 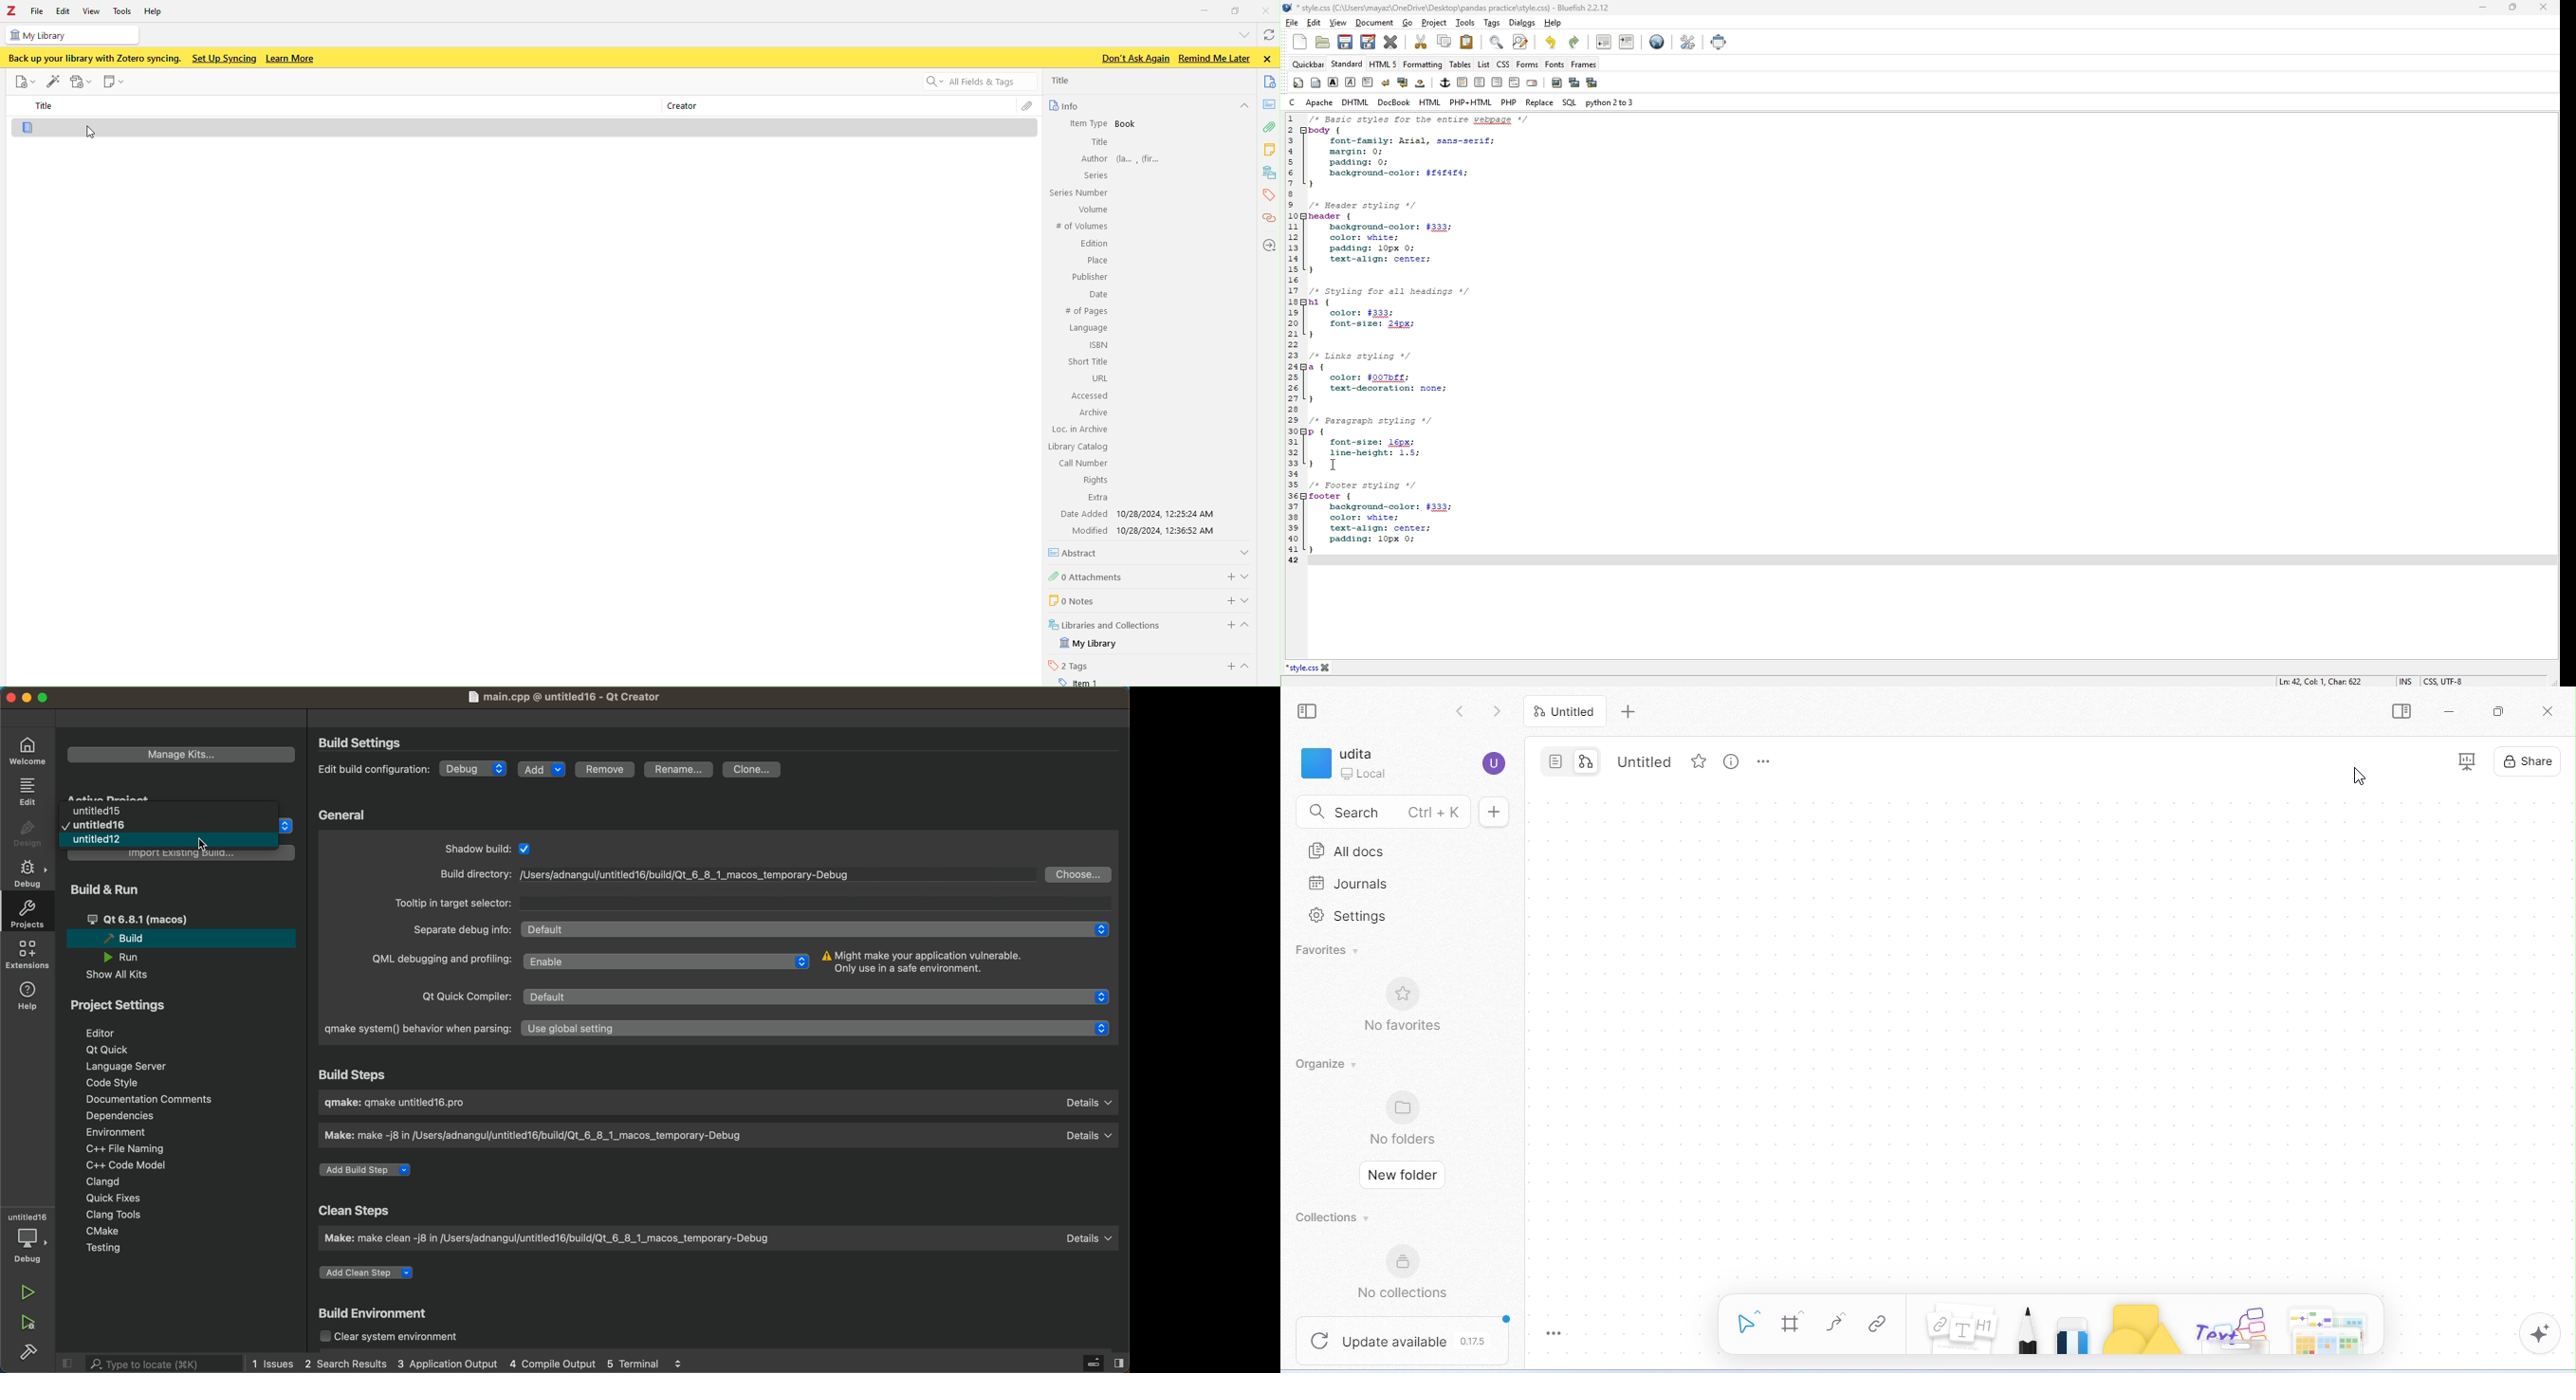 What do you see at coordinates (1268, 195) in the screenshot?
I see `tags` at bounding box center [1268, 195].